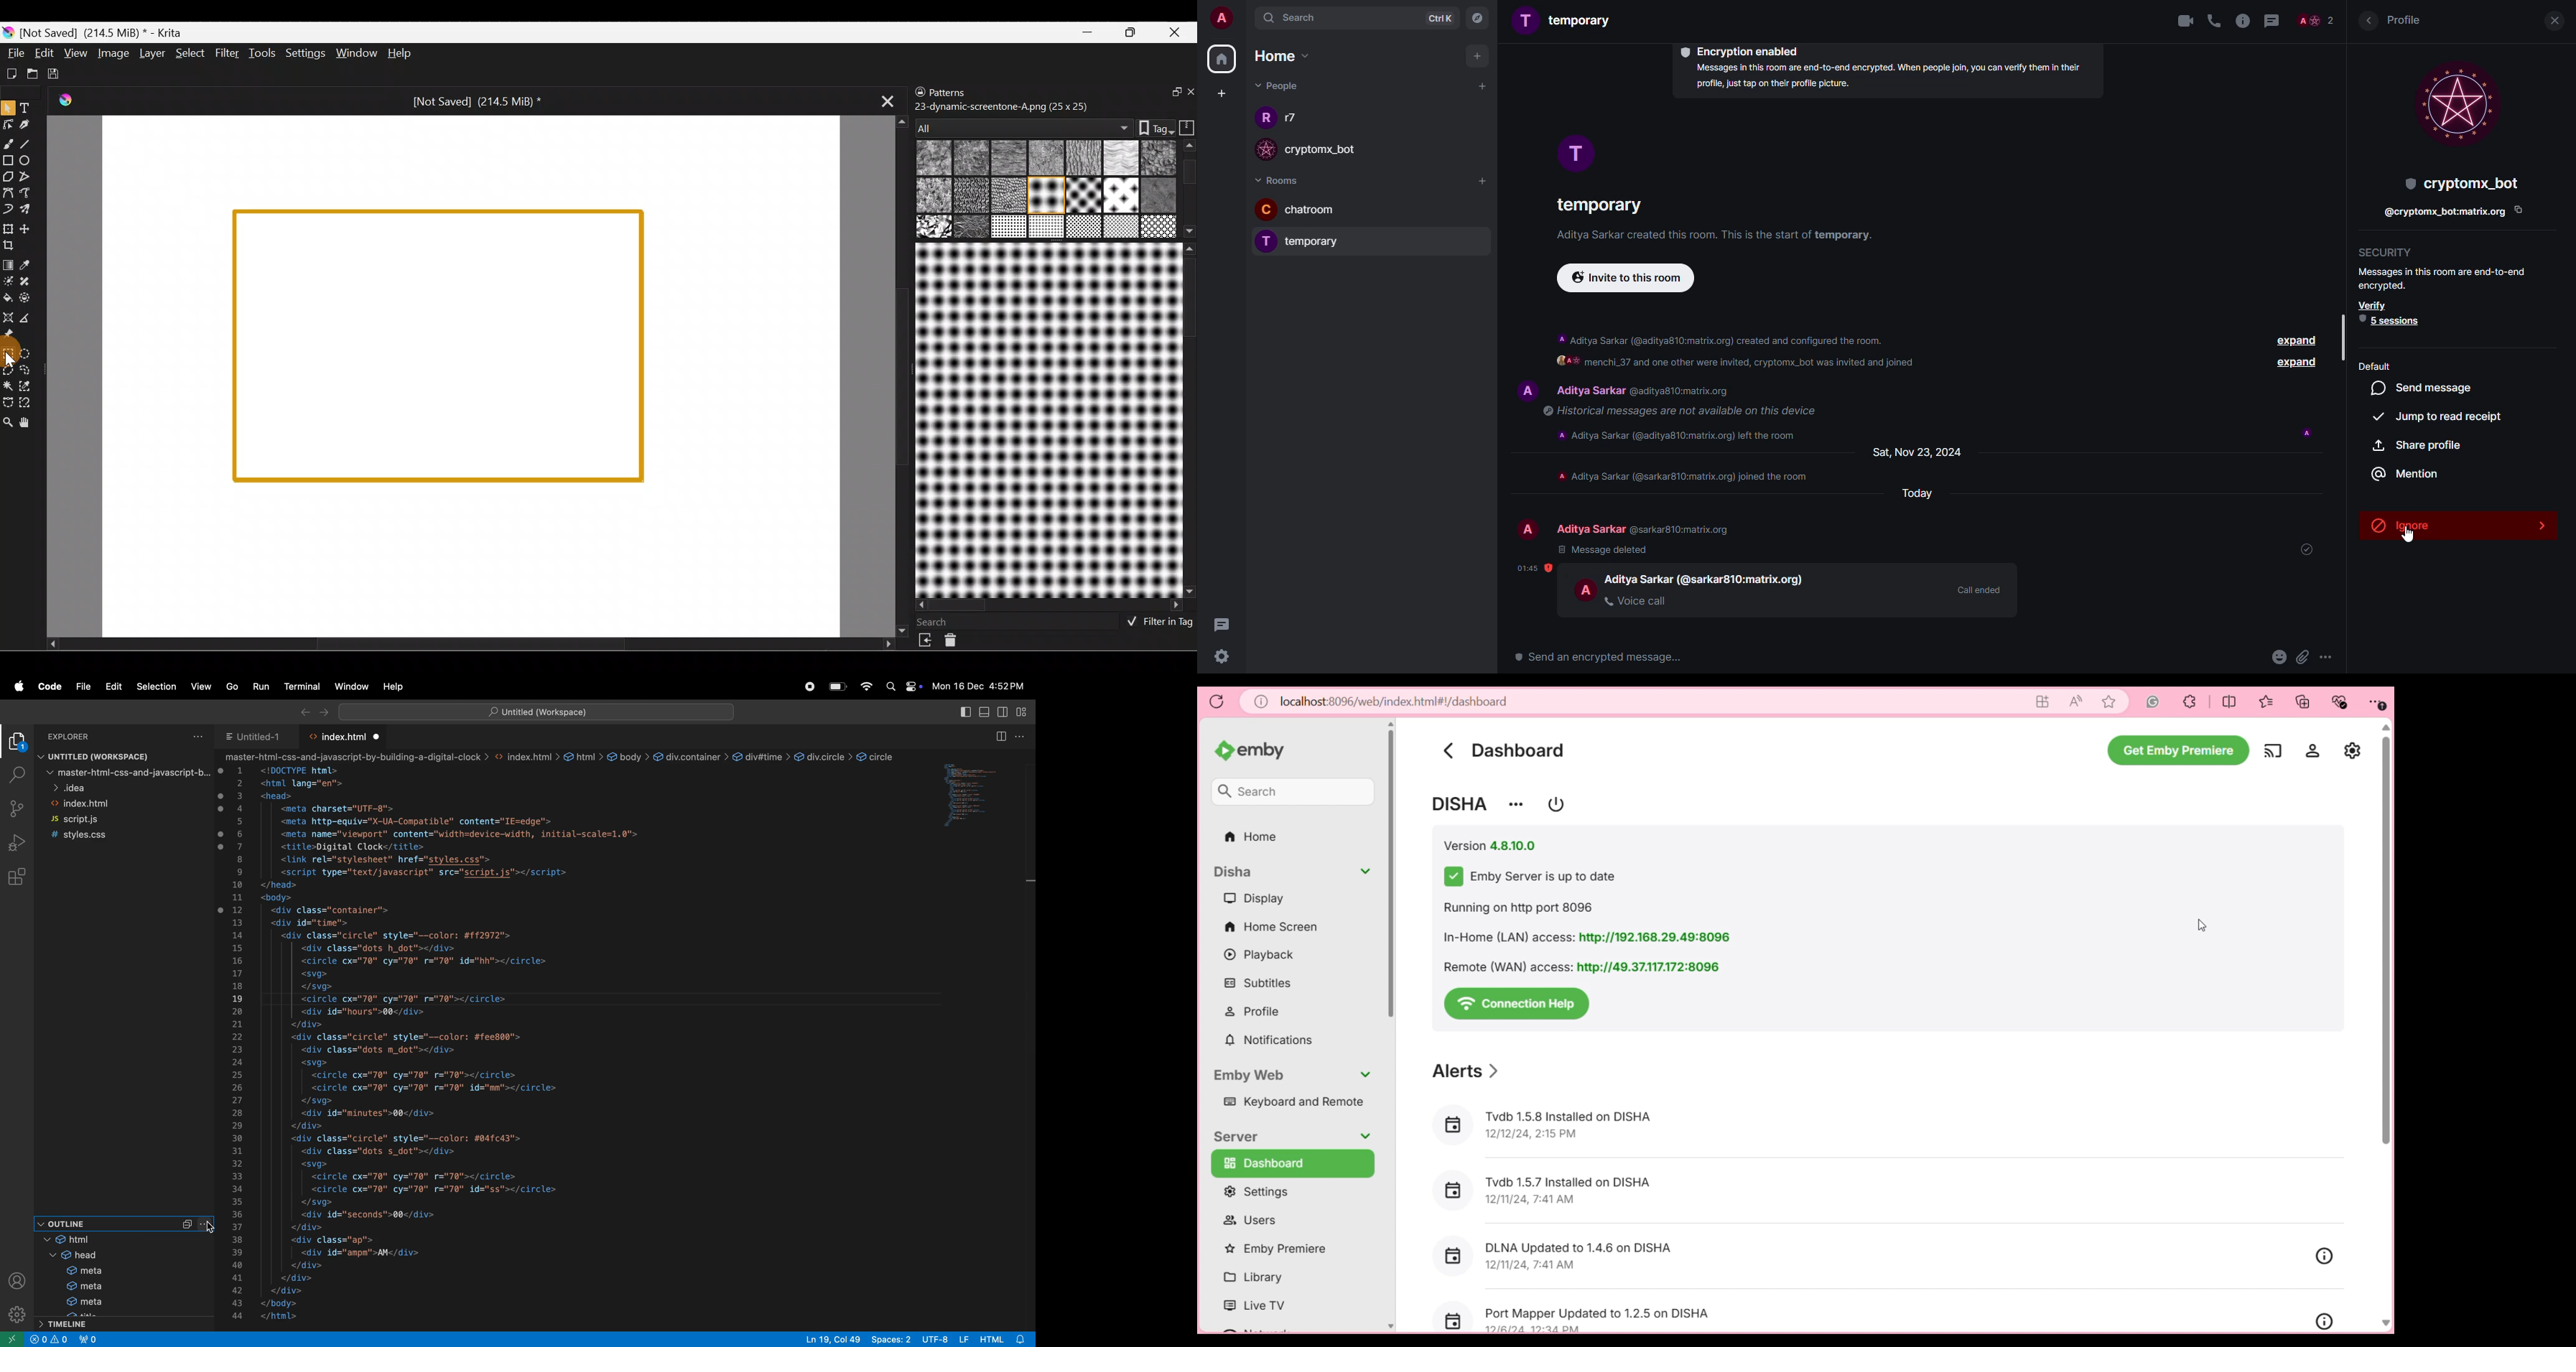  What do you see at coordinates (1477, 57) in the screenshot?
I see `add` at bounding box center [1477, 57].